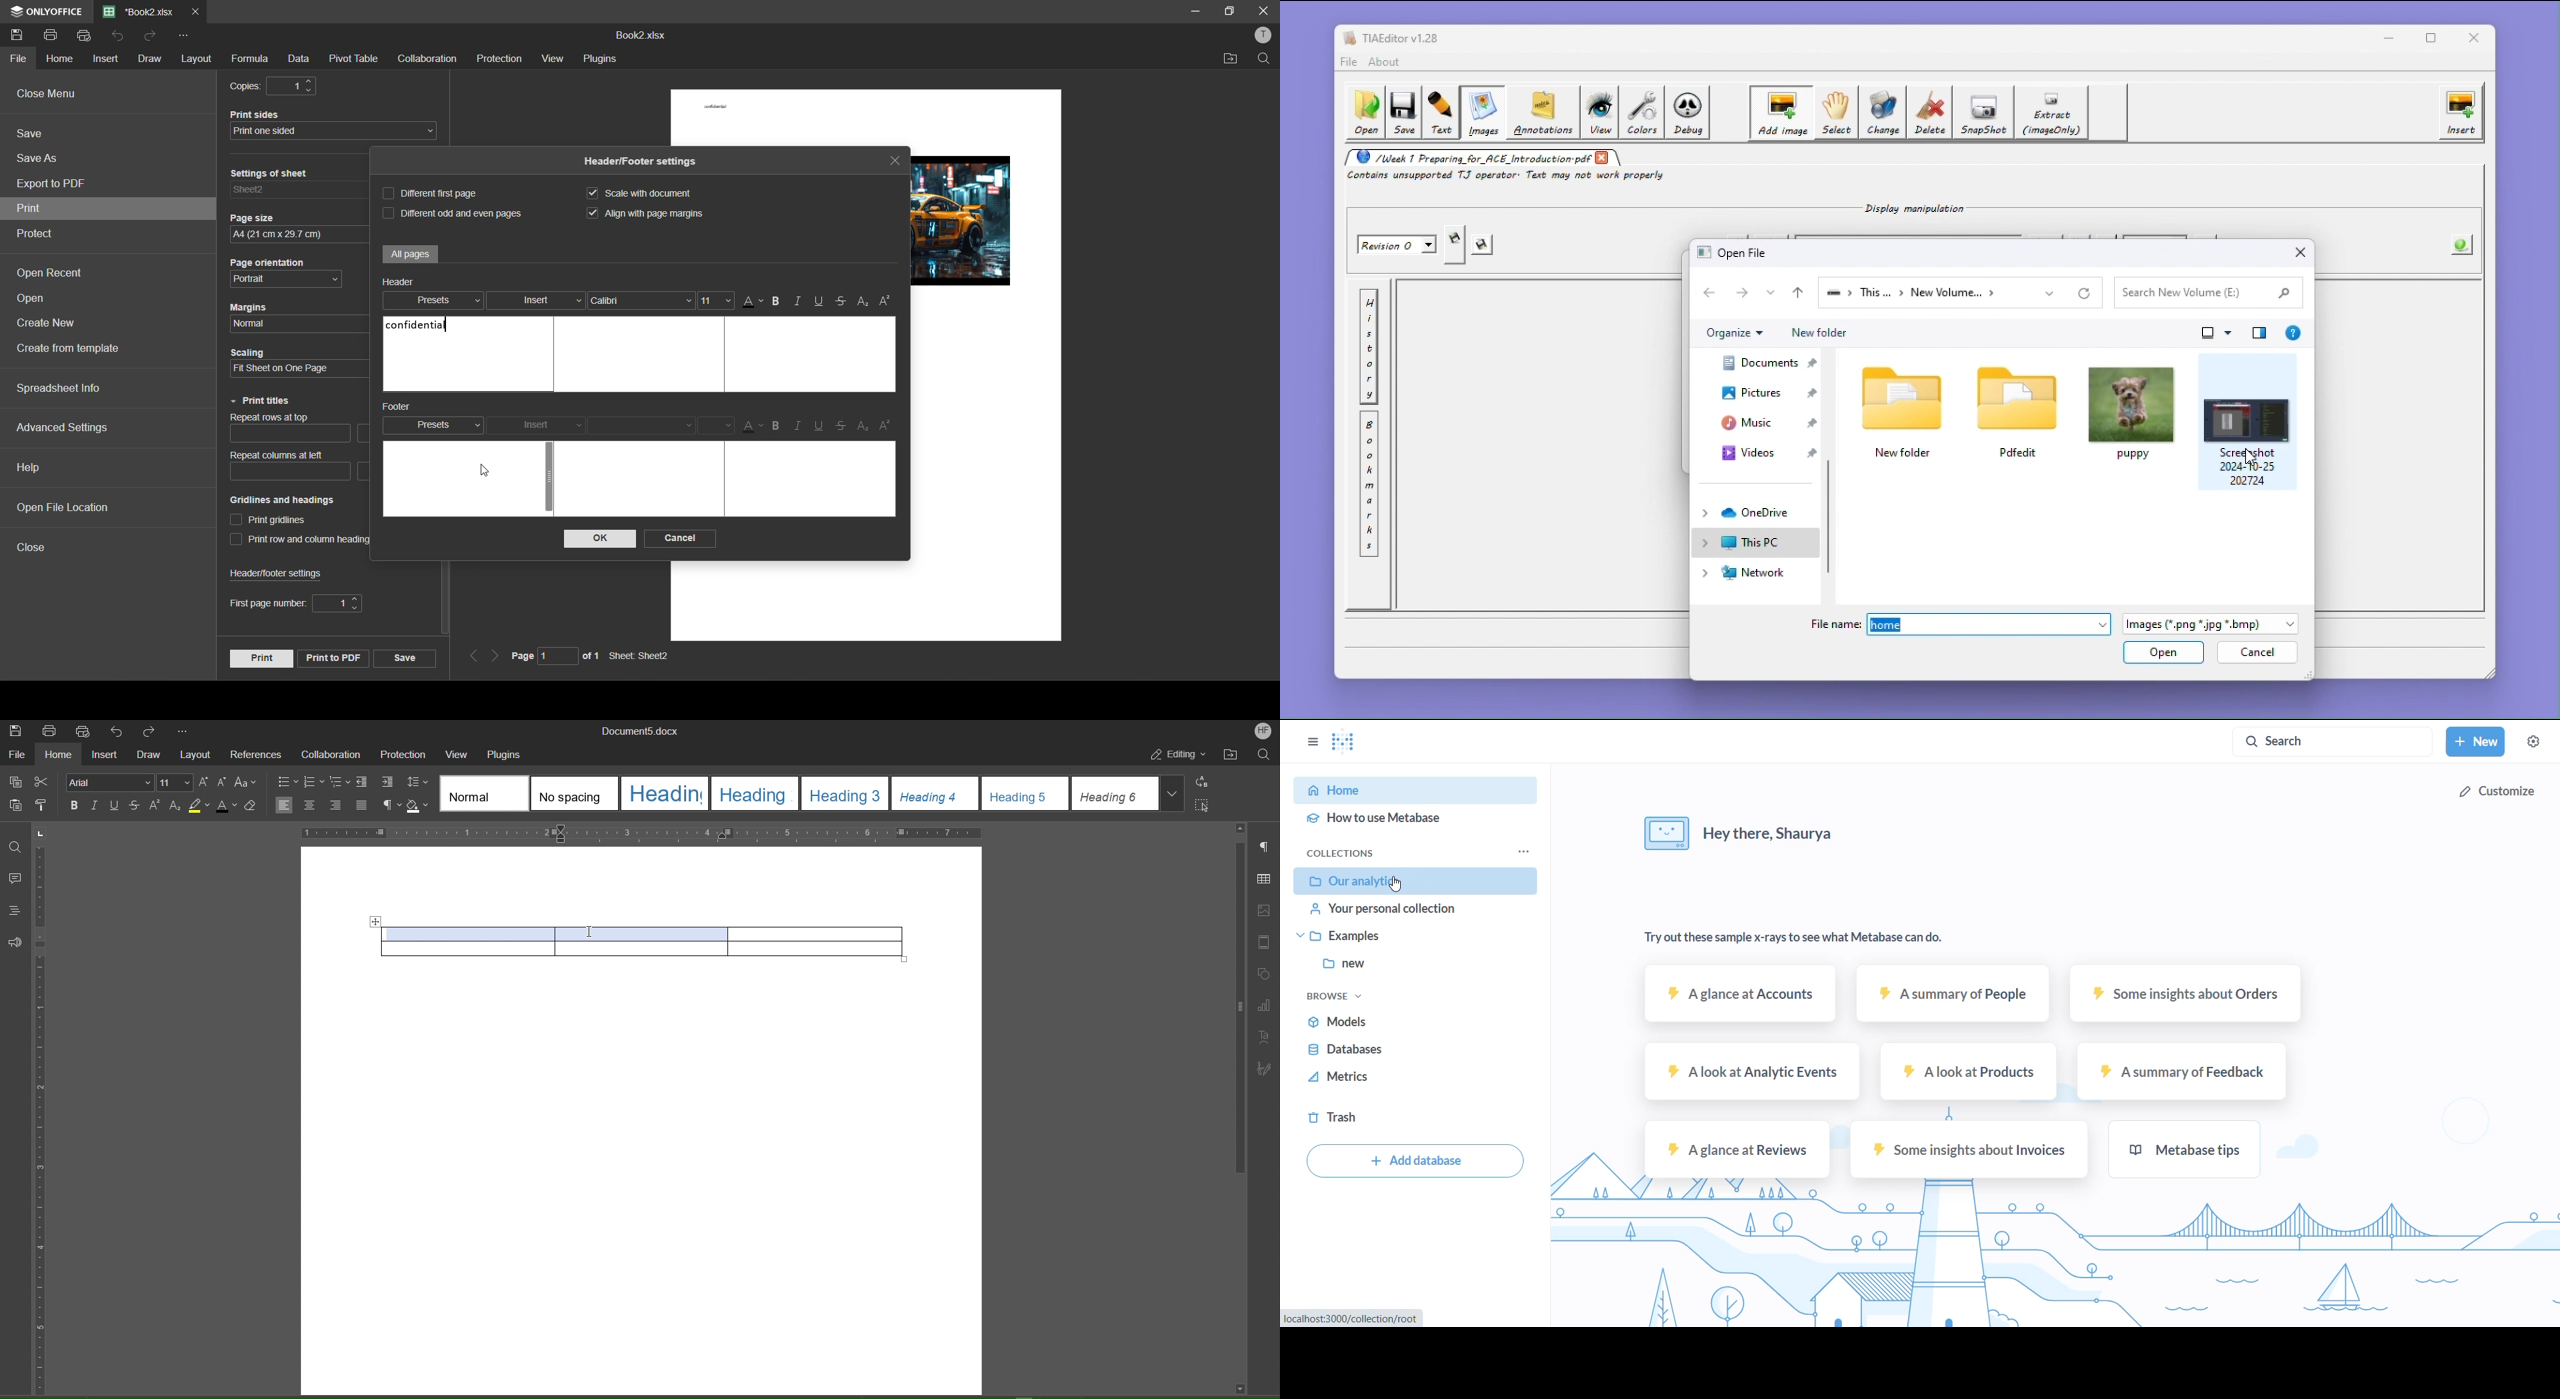  What do you see at coordinates (2498, 797) in the screenshot?
I see `customize` at bounding box center [2498, 797].